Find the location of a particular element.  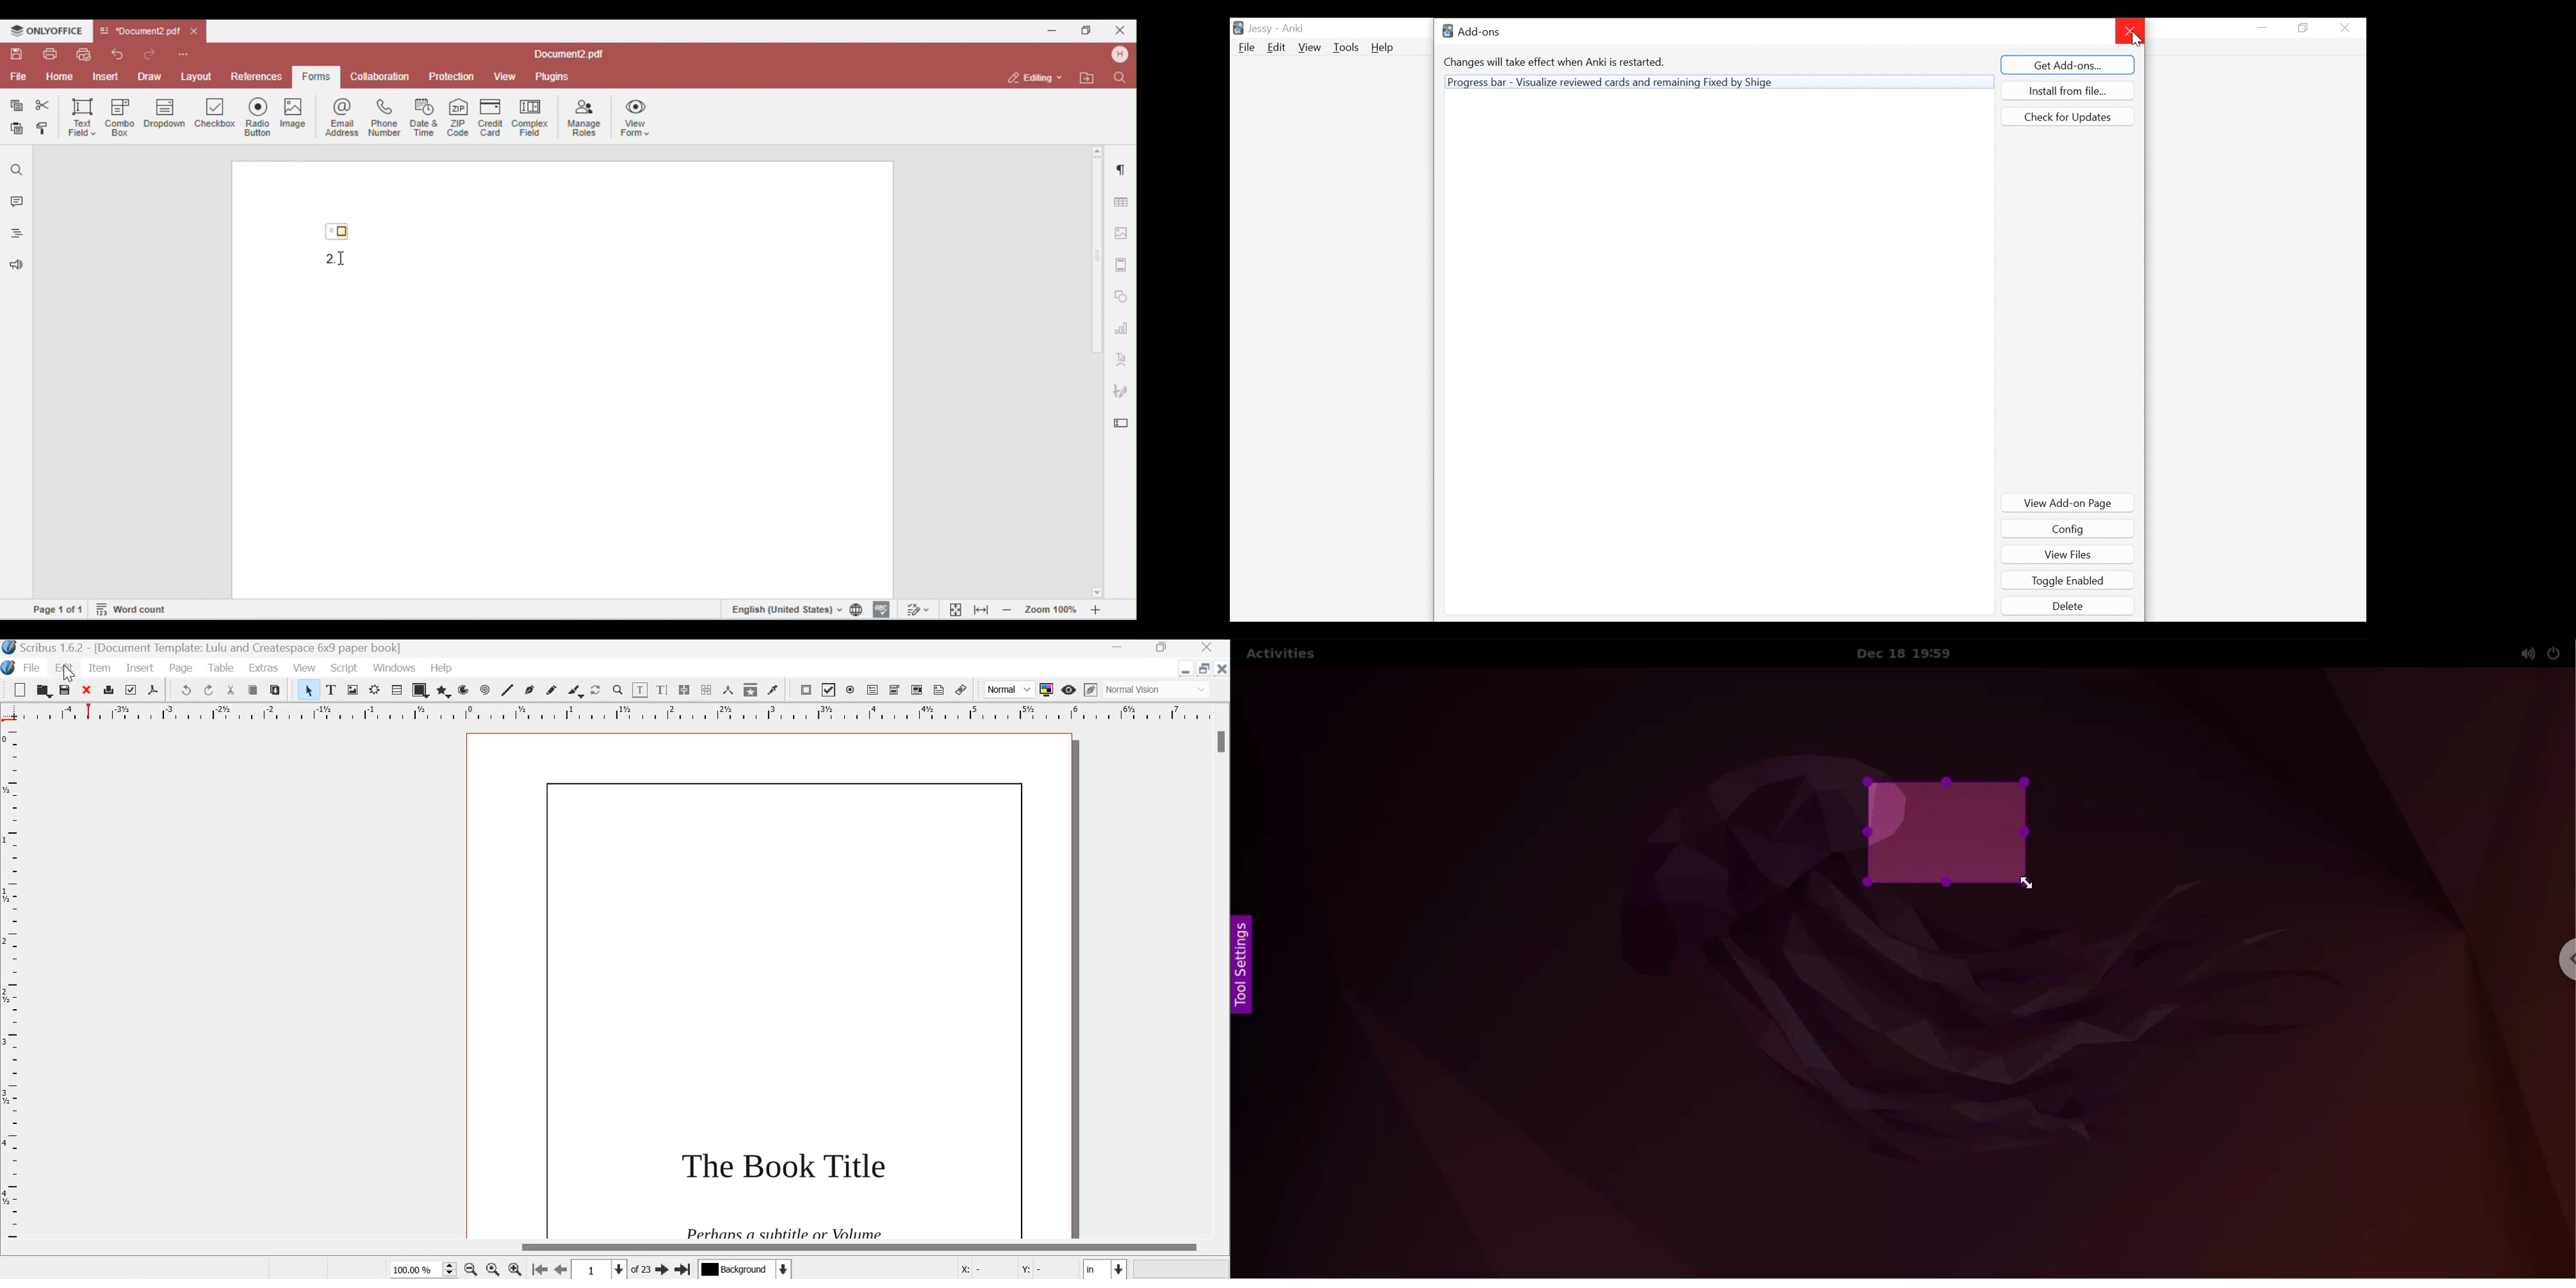

Config is located at coordinates (2068, 529).